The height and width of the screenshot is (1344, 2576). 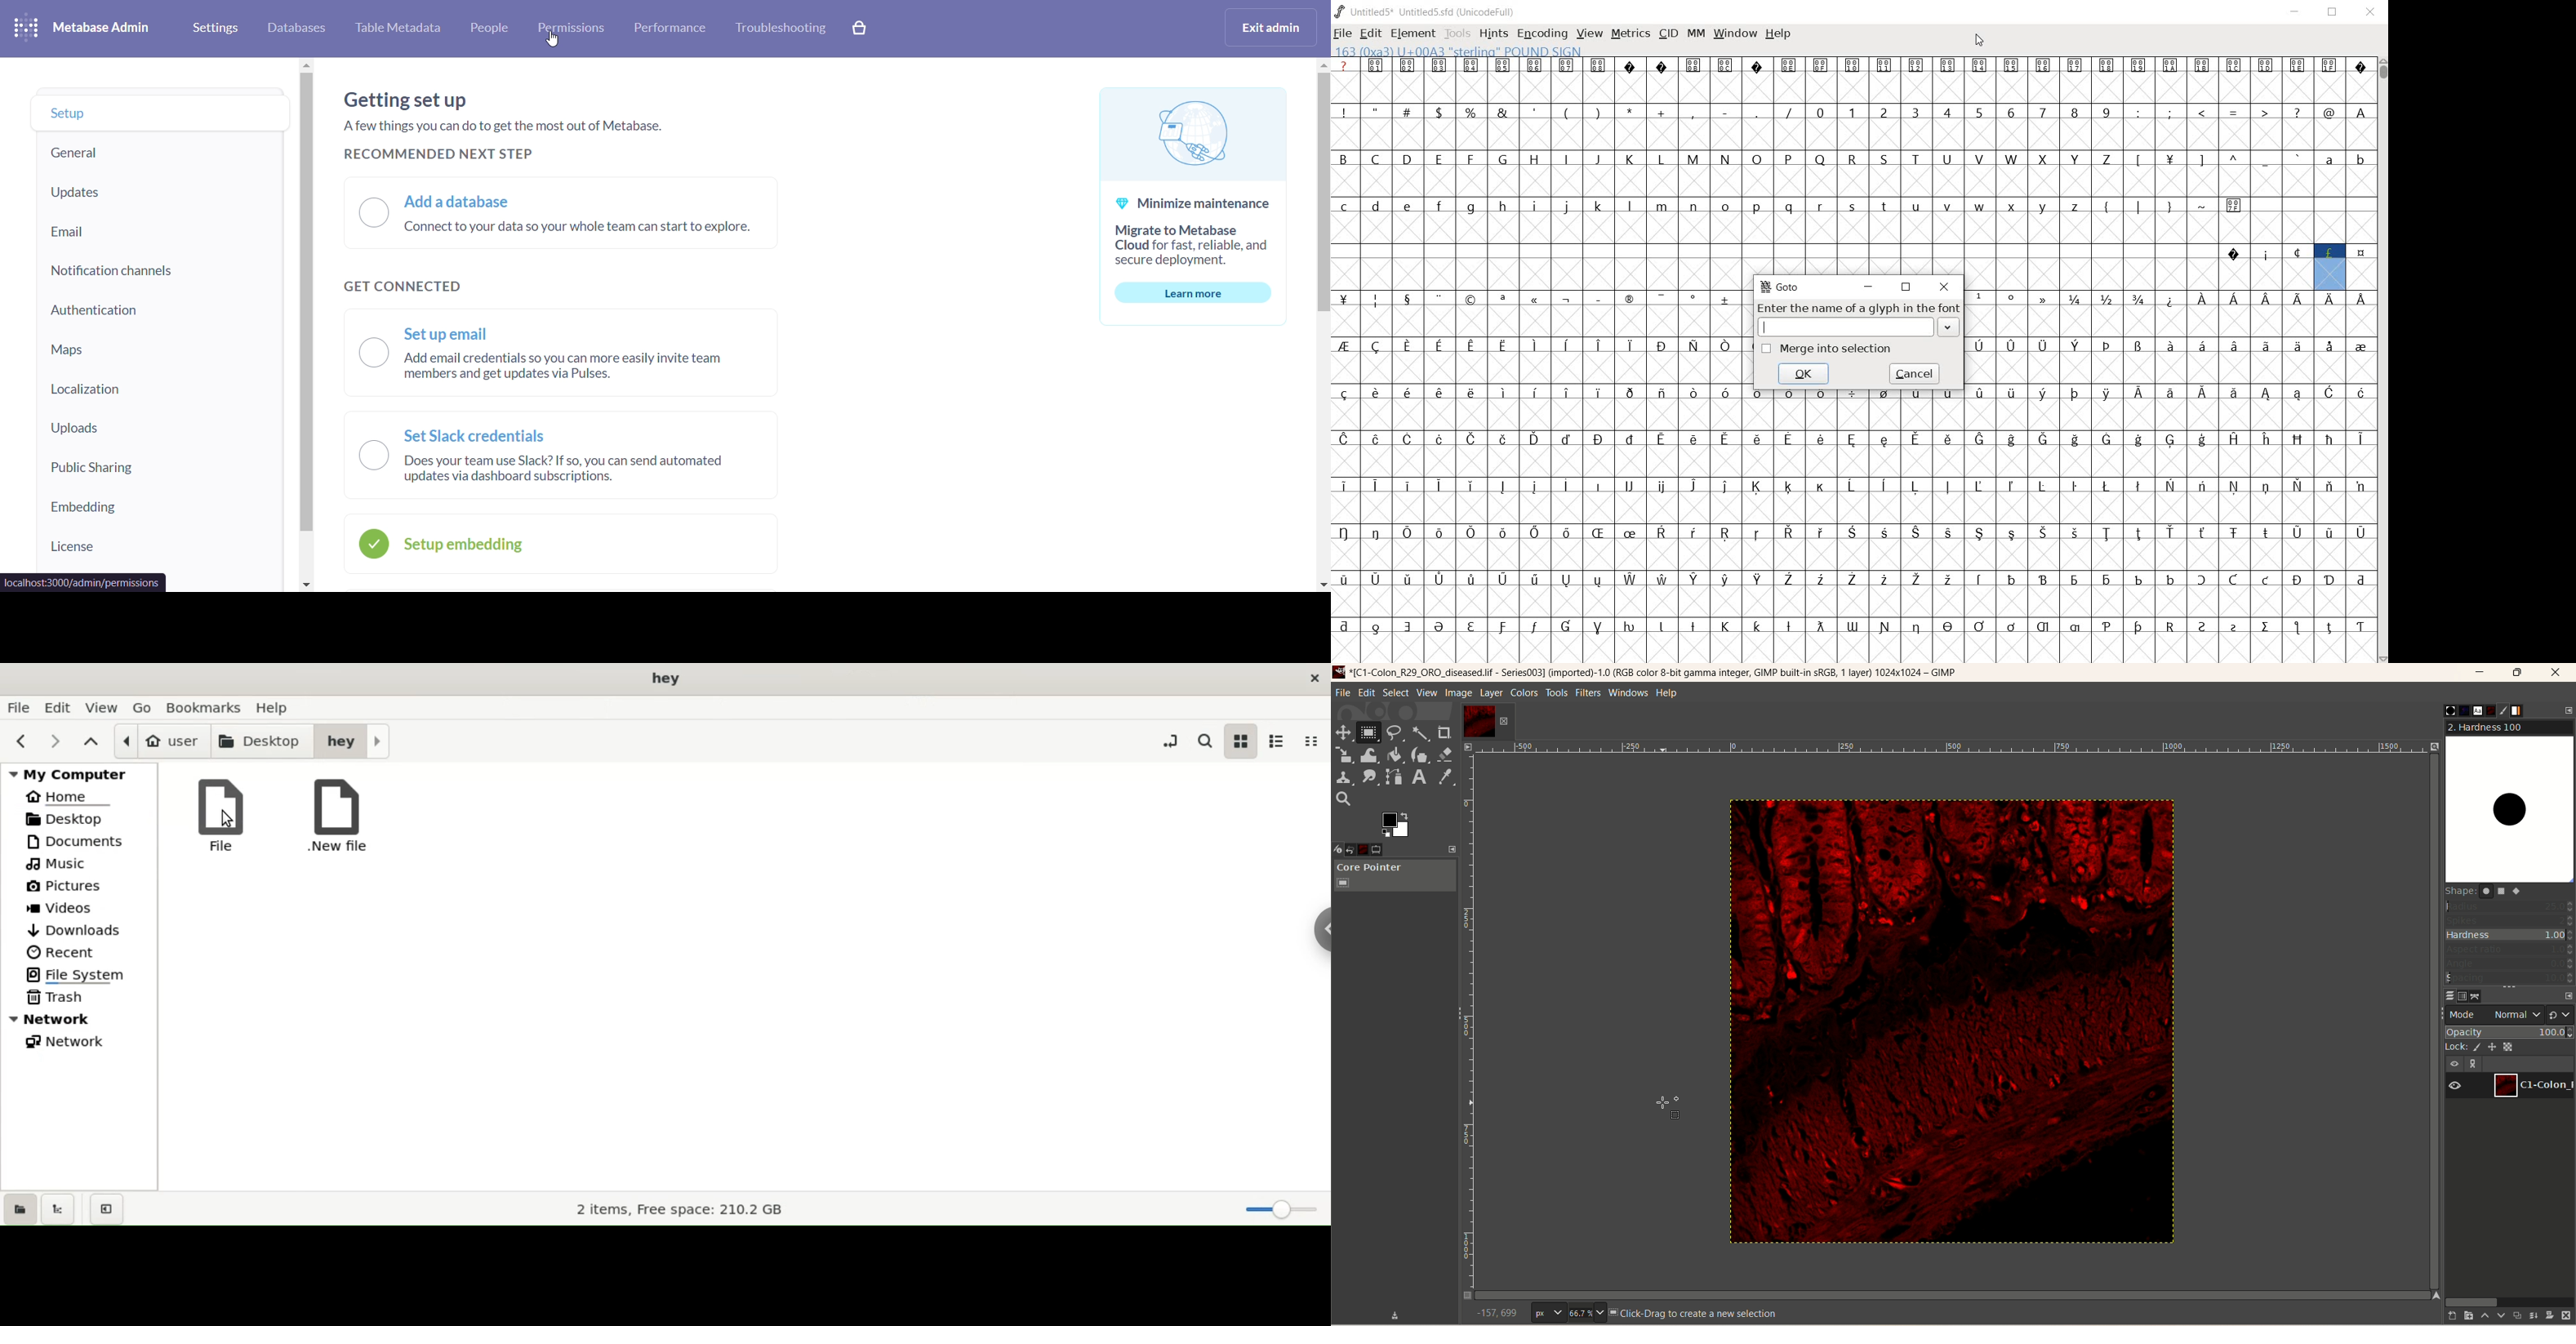 What do you see at coordinates (1372, 848) in the screenshot?
I see `images` at bounding box center [1372, 848].